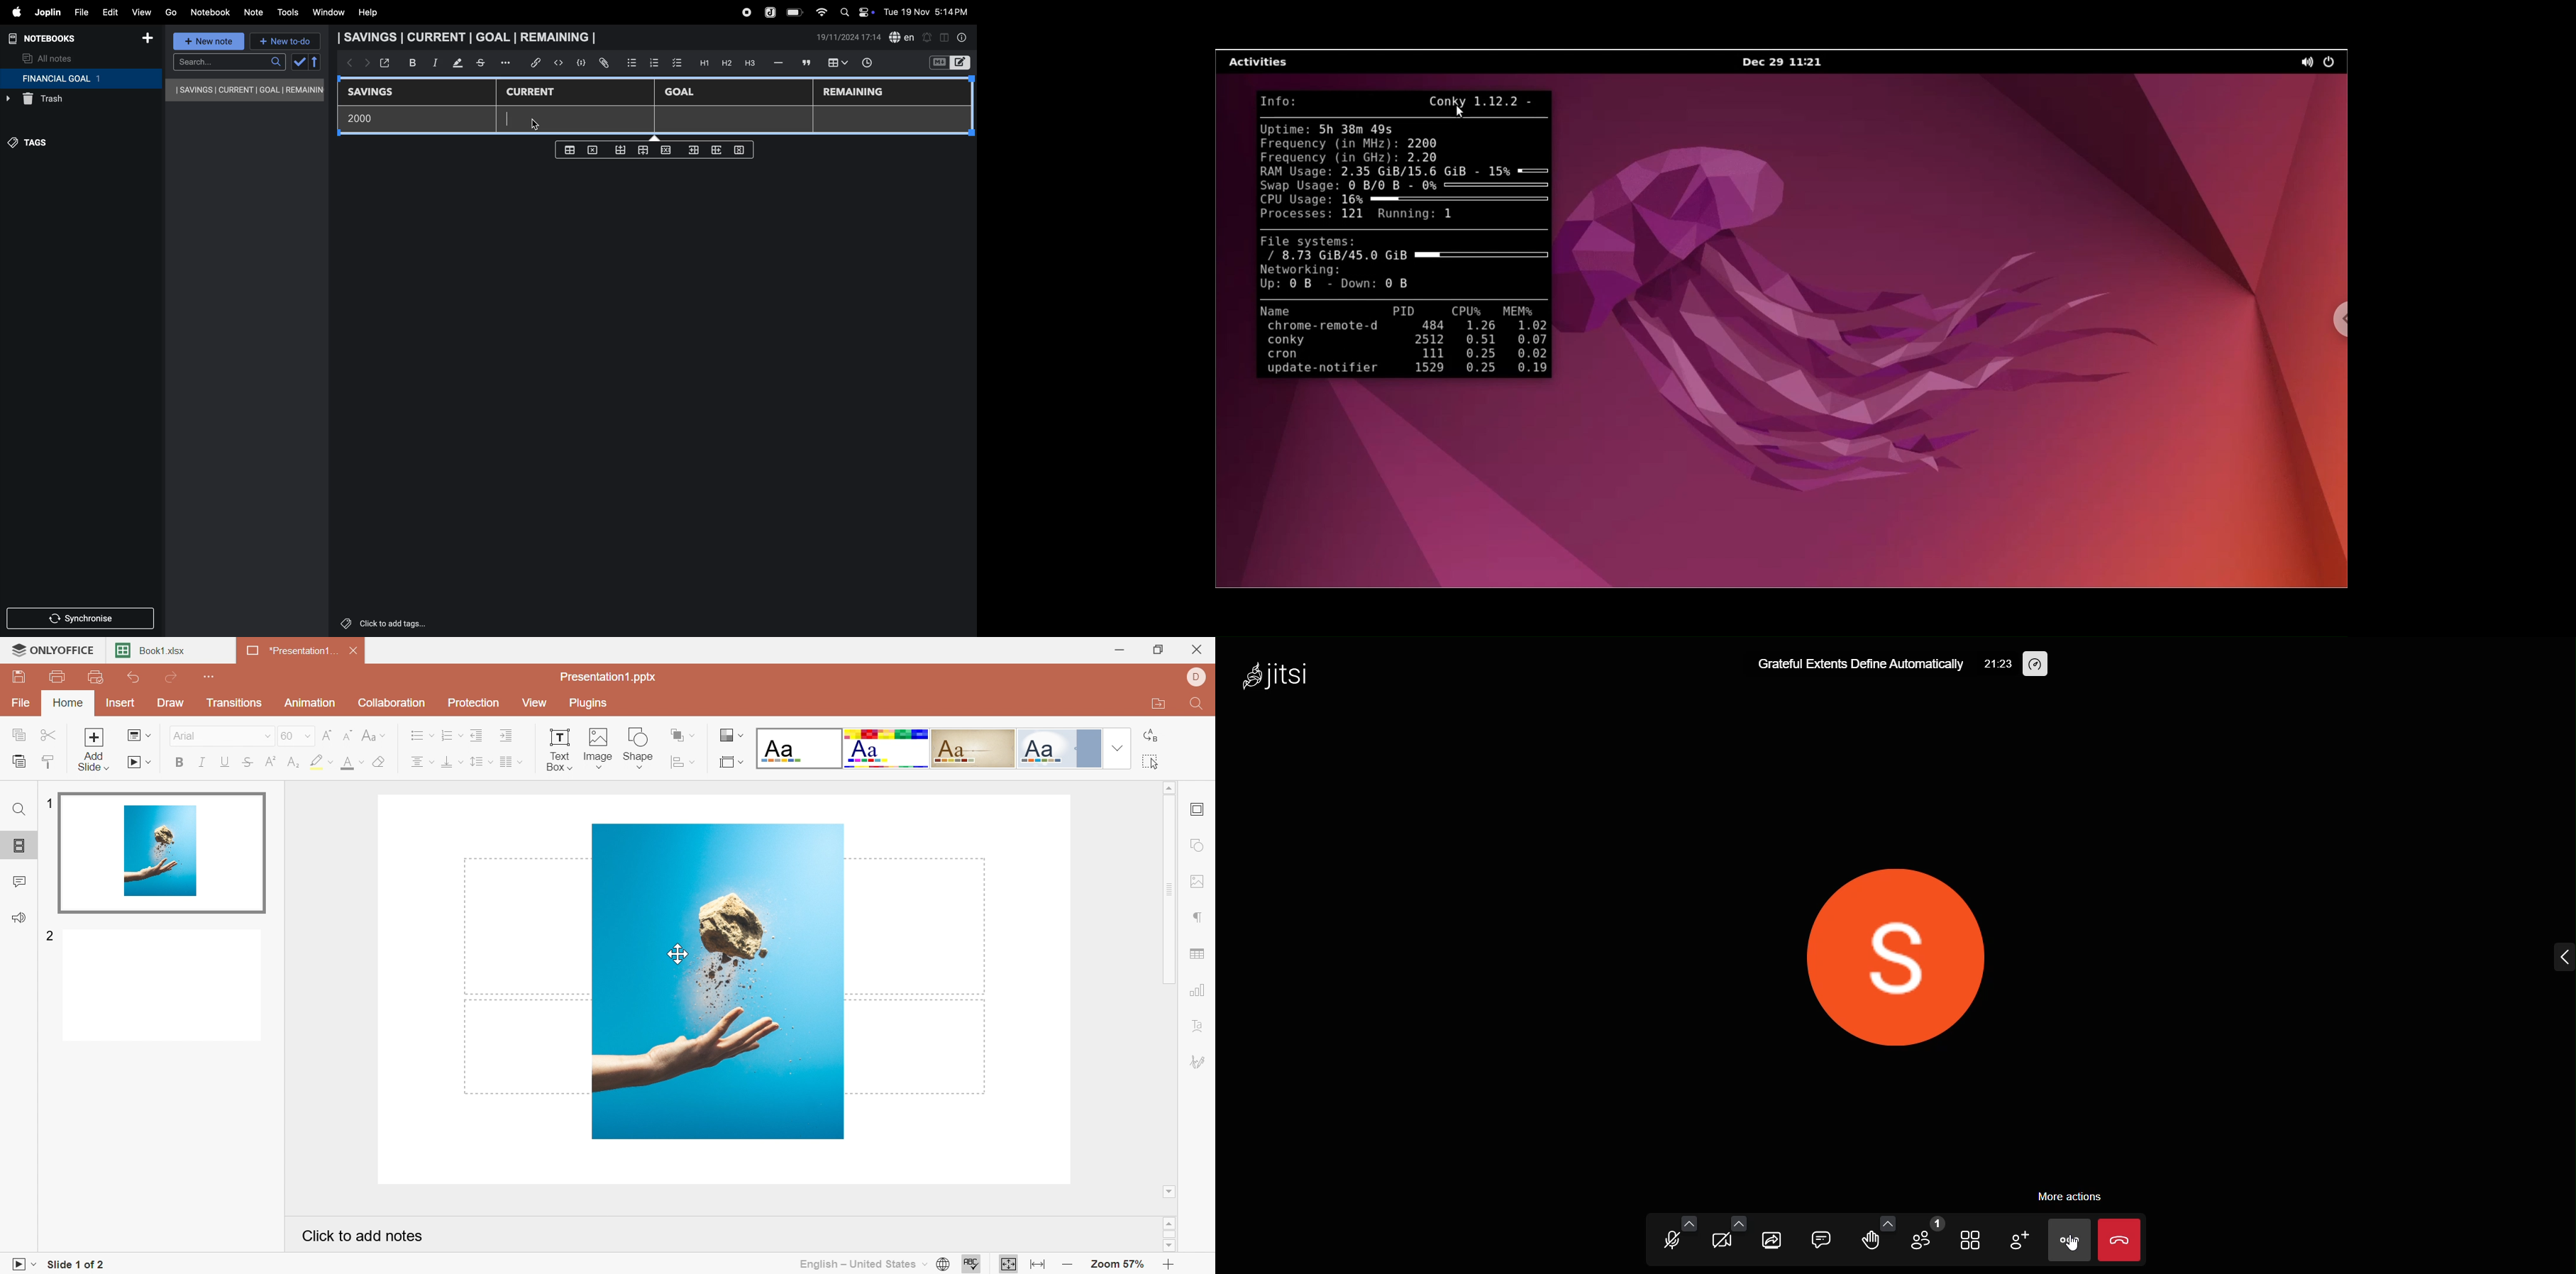 The height and width of the screenshot is (1288, 2576). I want to click on display picture, so click(1896, 955).